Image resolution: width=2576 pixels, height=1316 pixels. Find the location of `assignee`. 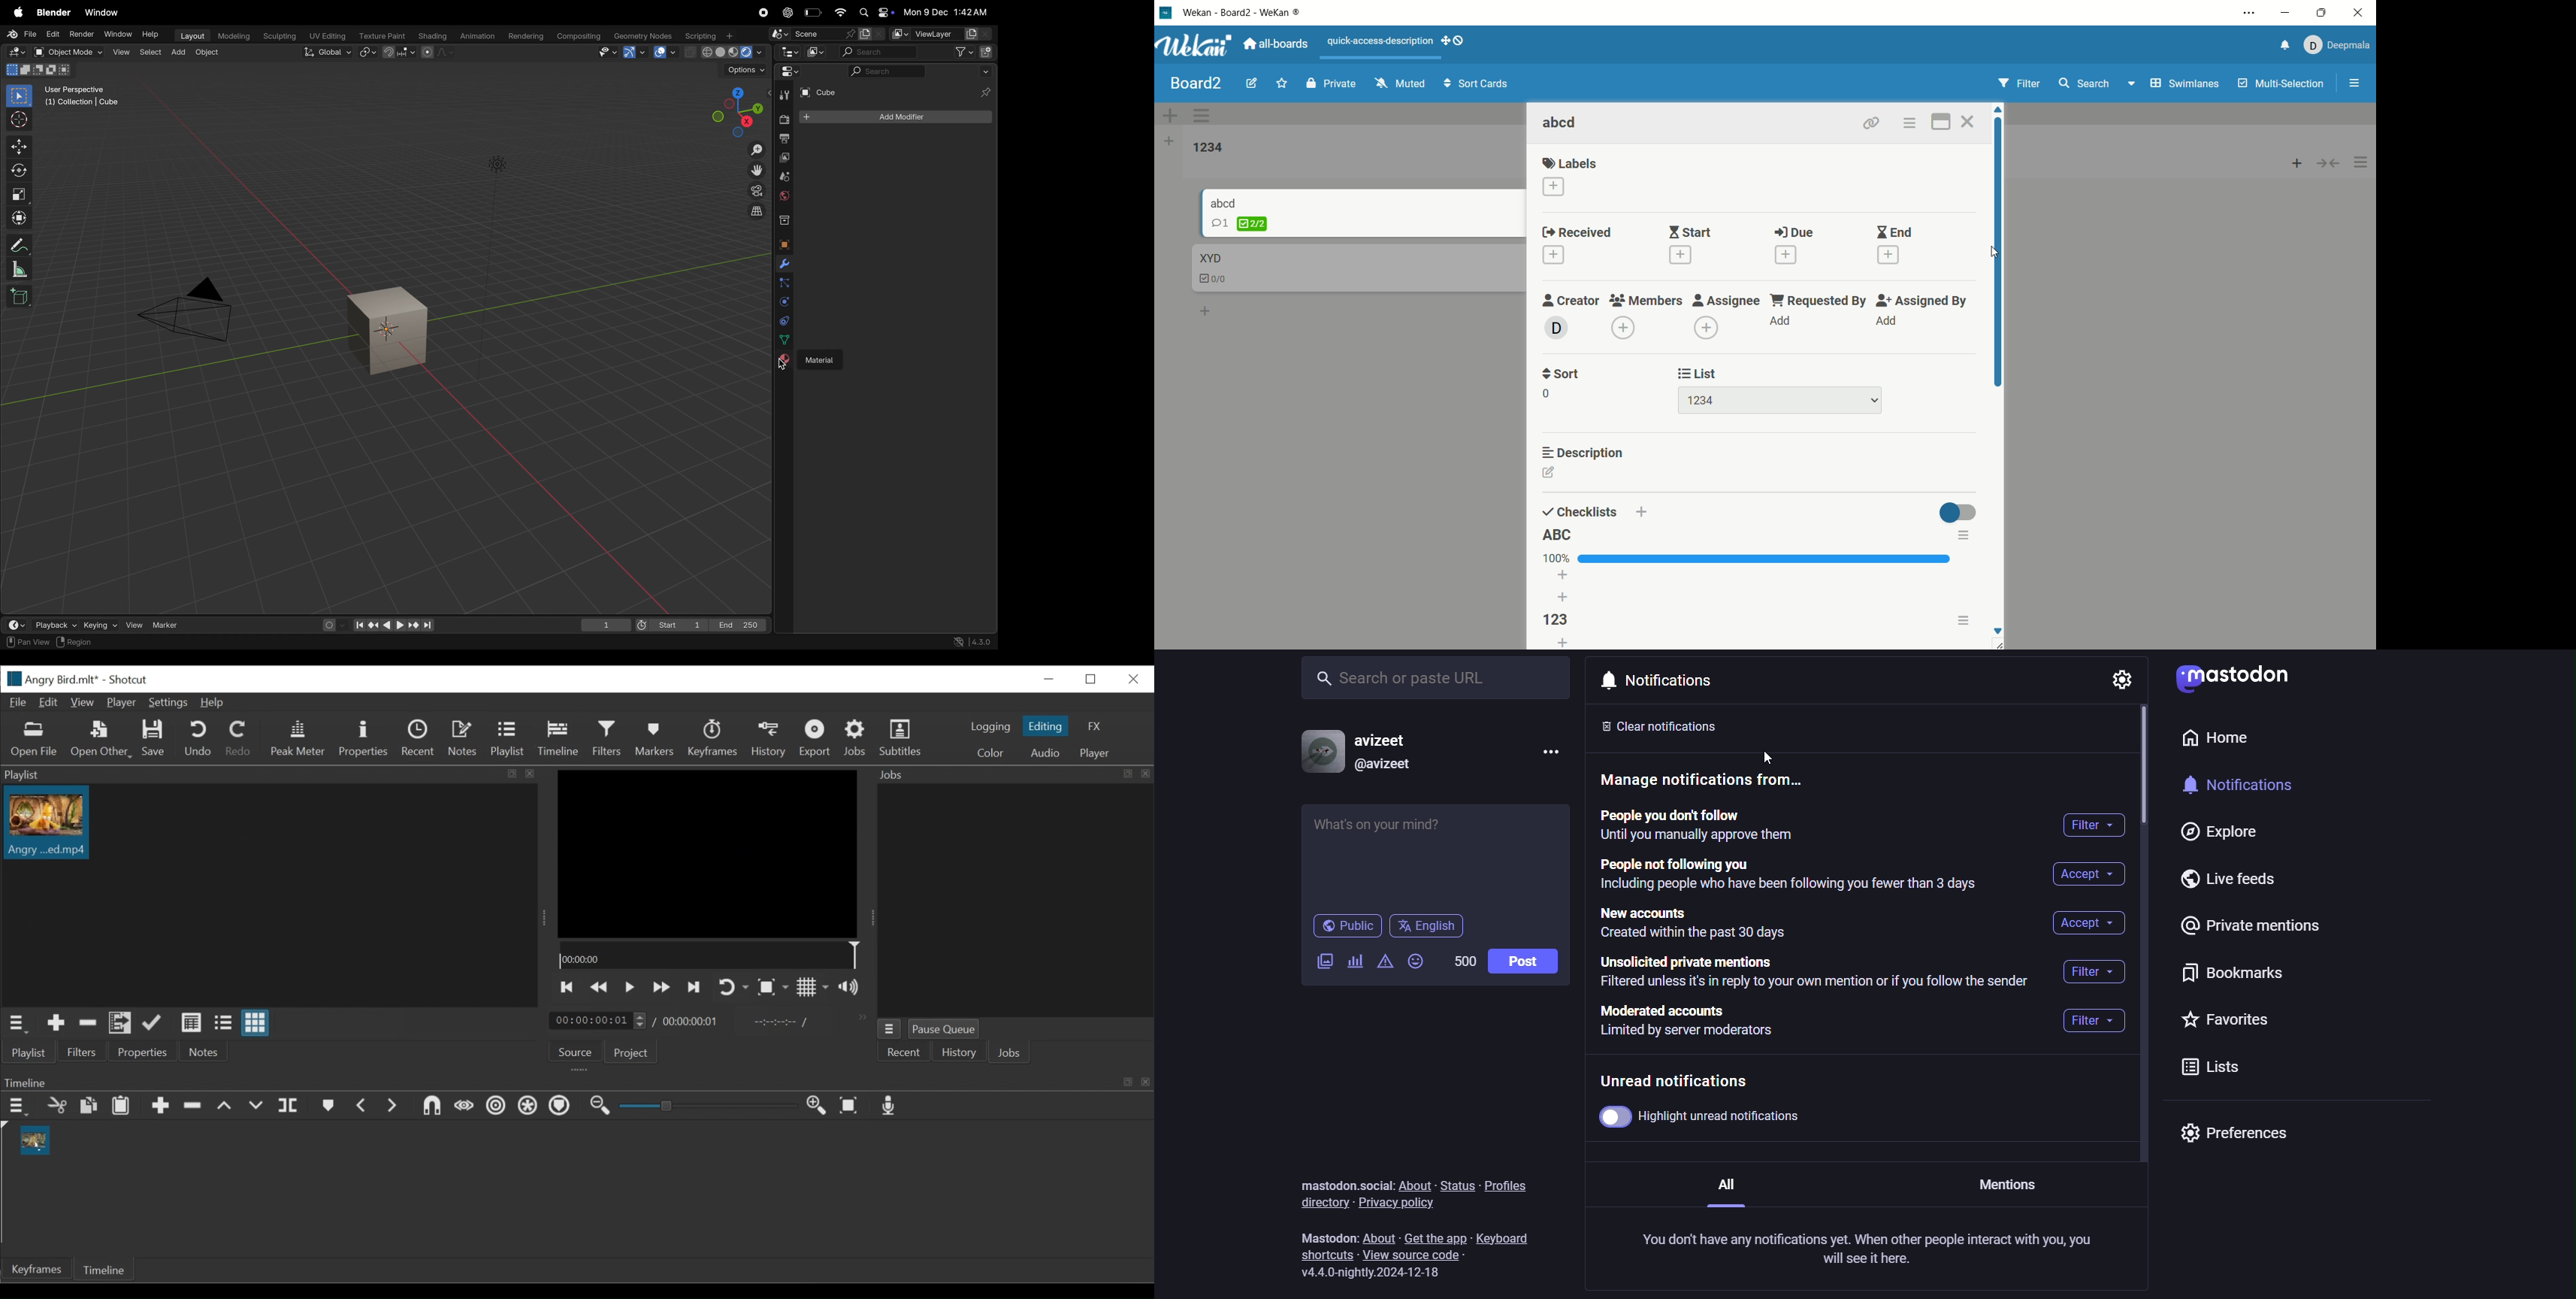

assignee is located at coordinates (1725, 299).